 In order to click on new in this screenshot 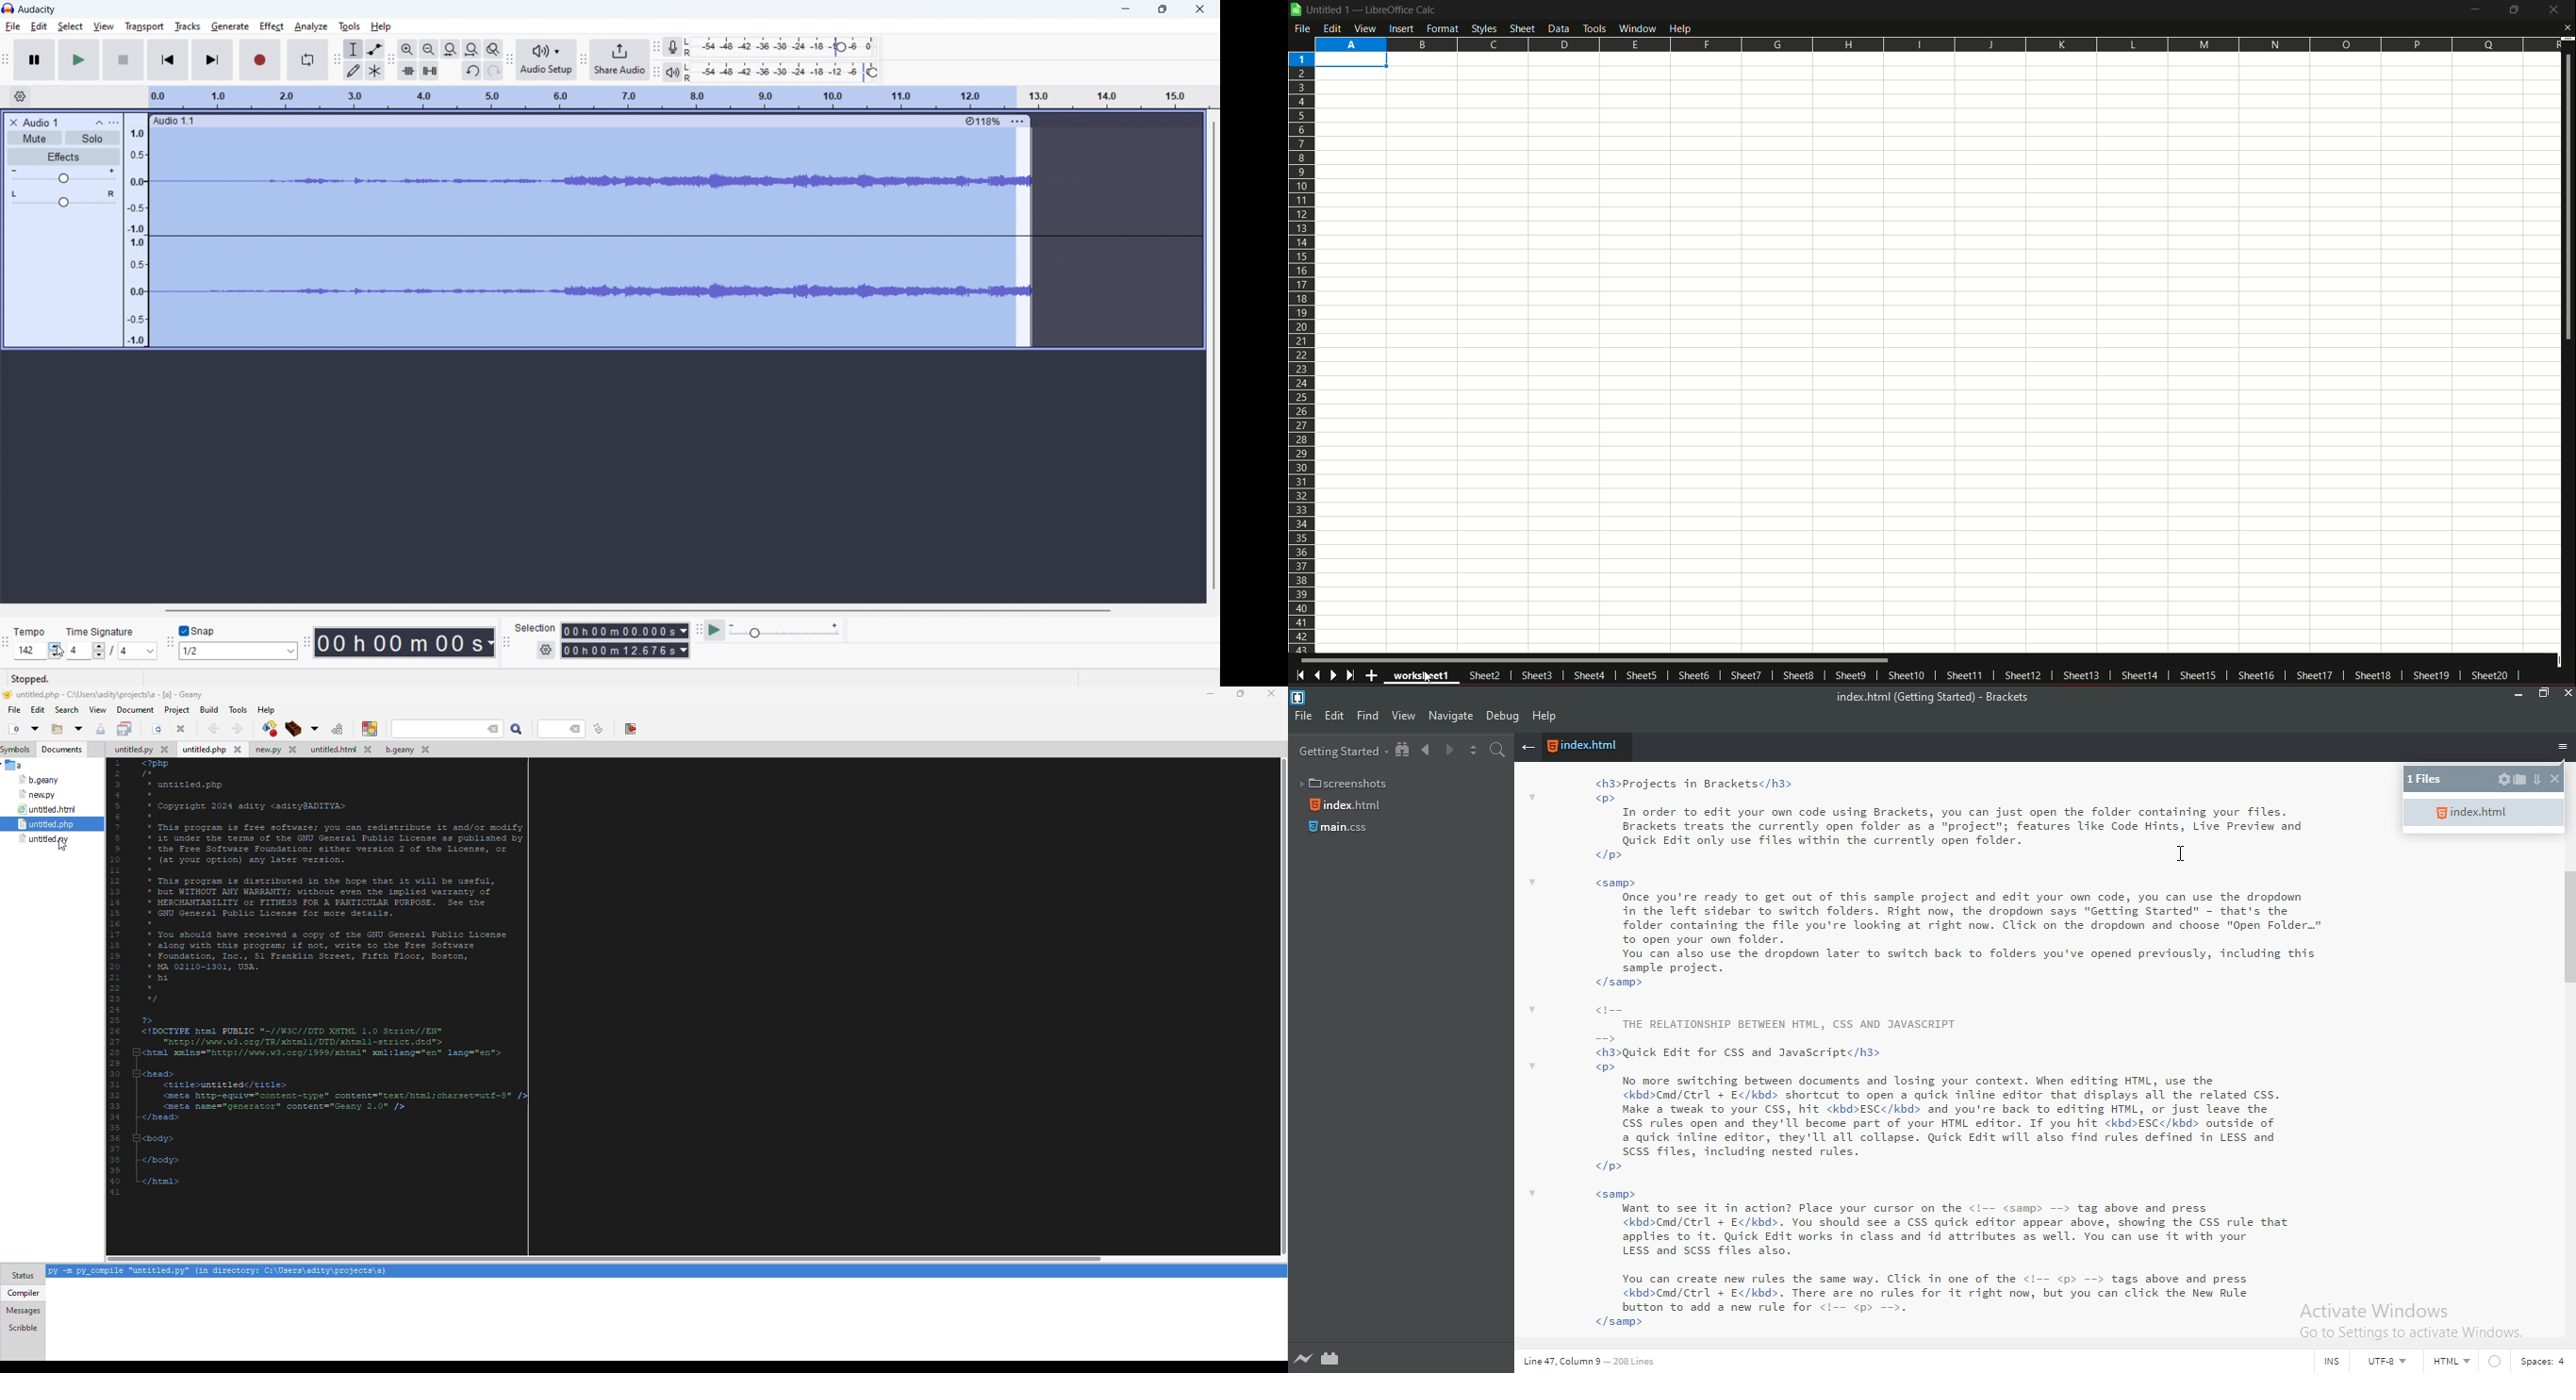, I will do `click(12, 729)`.